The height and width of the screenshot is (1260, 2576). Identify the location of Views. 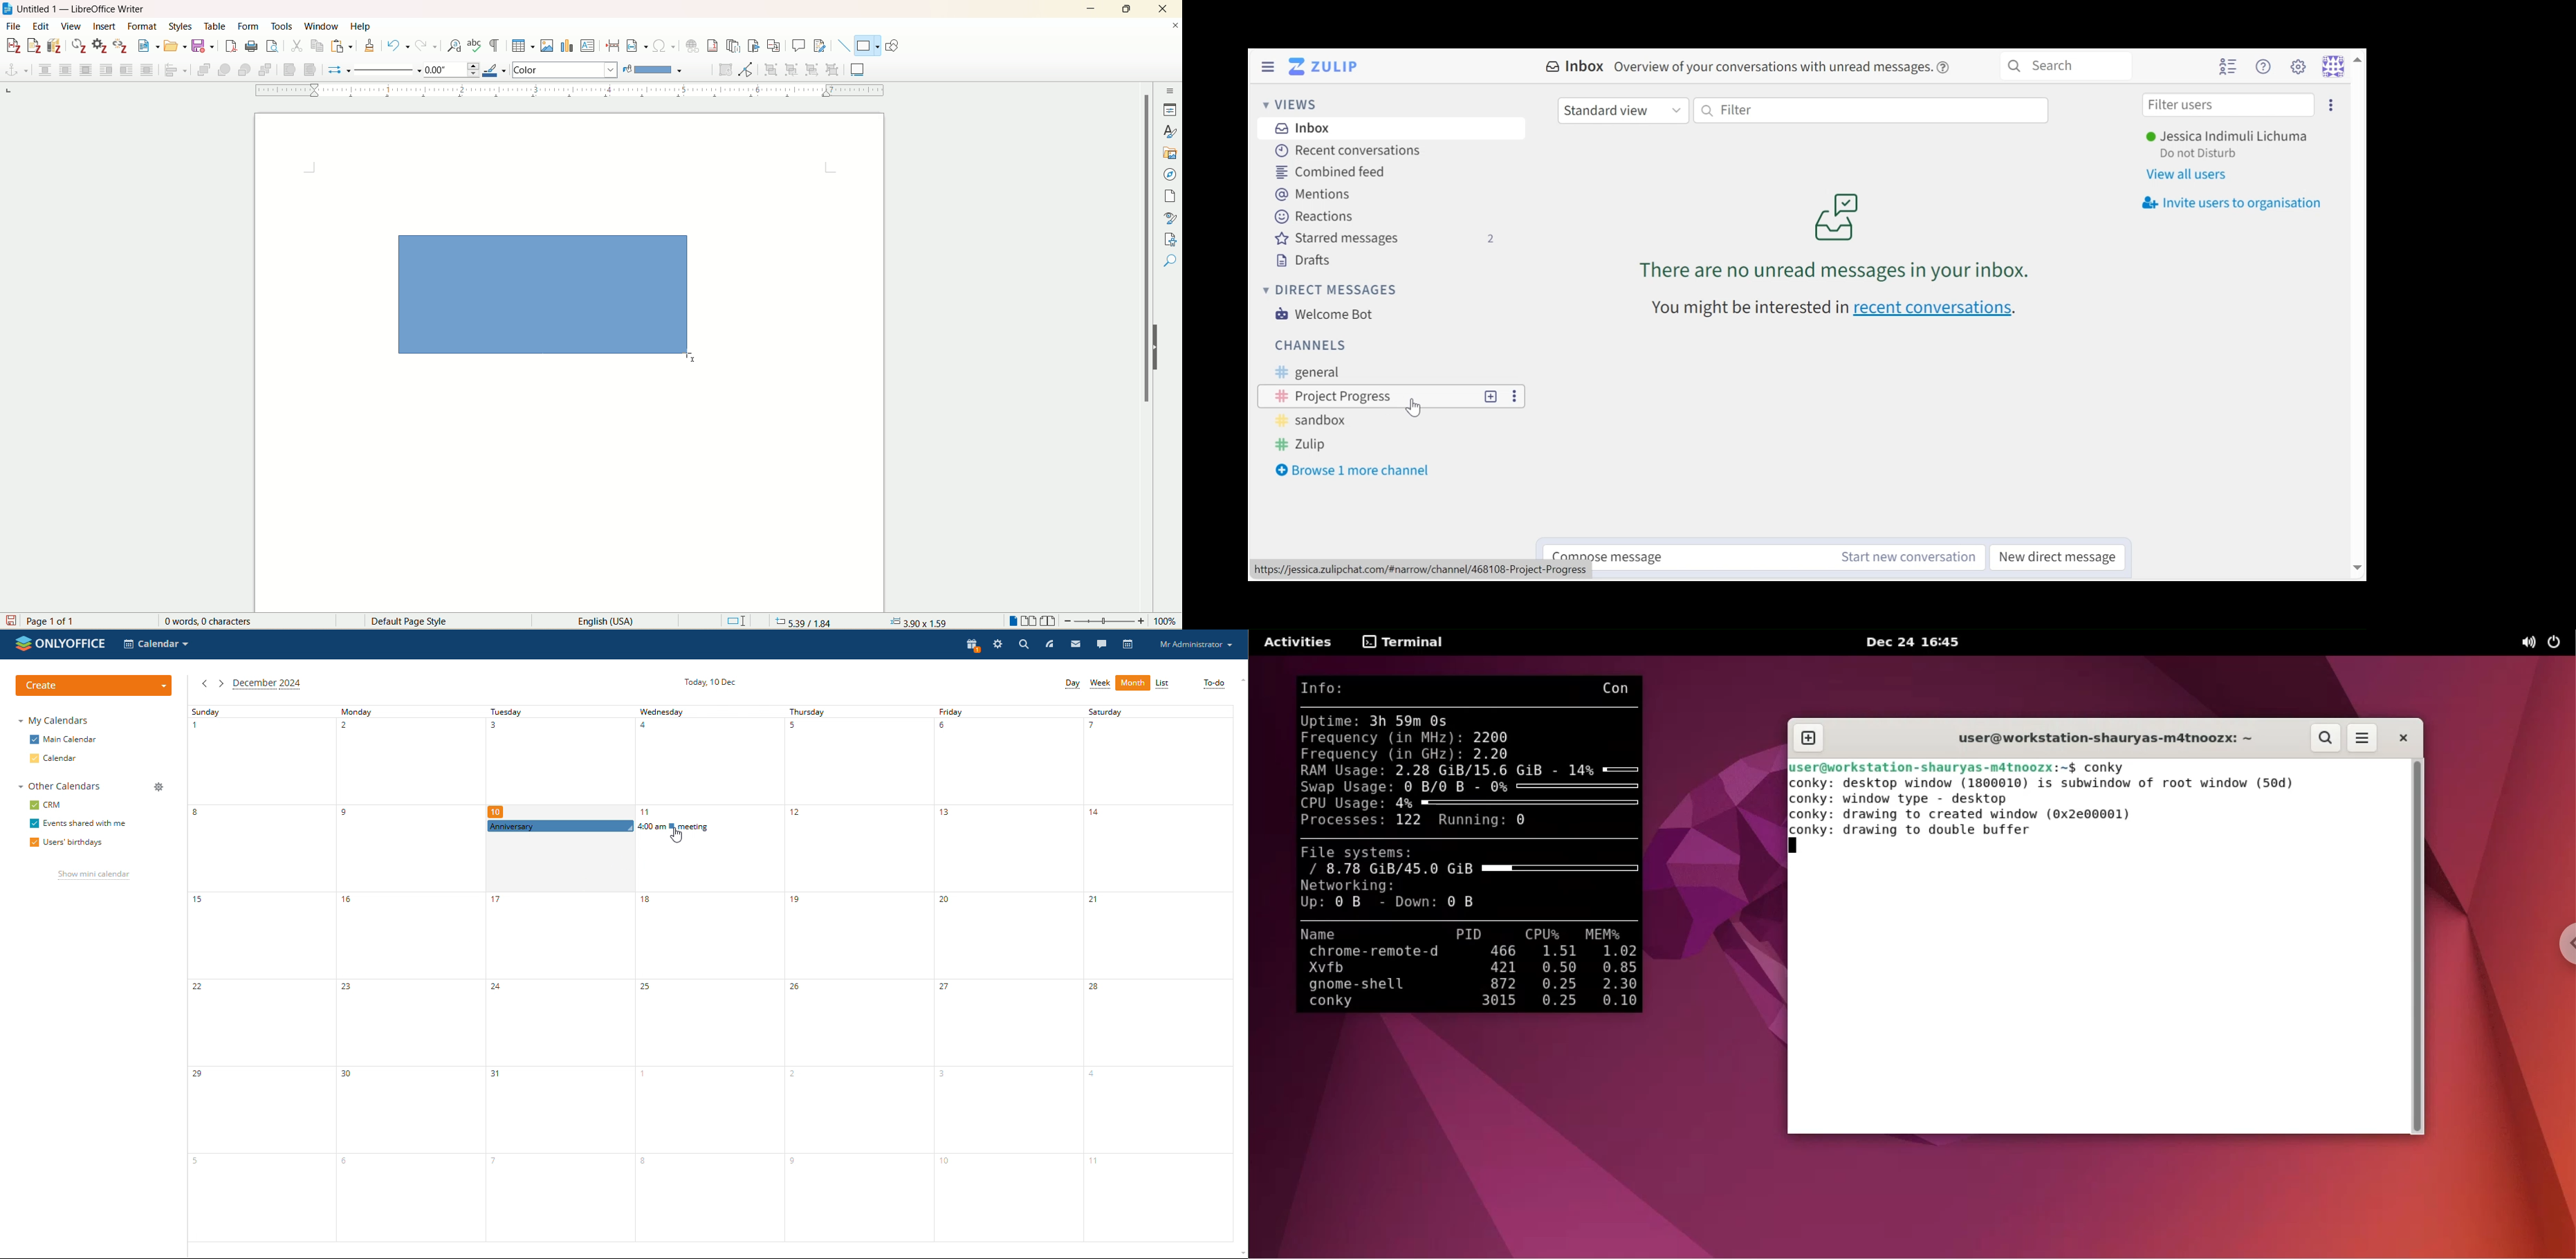
(1292, 105).